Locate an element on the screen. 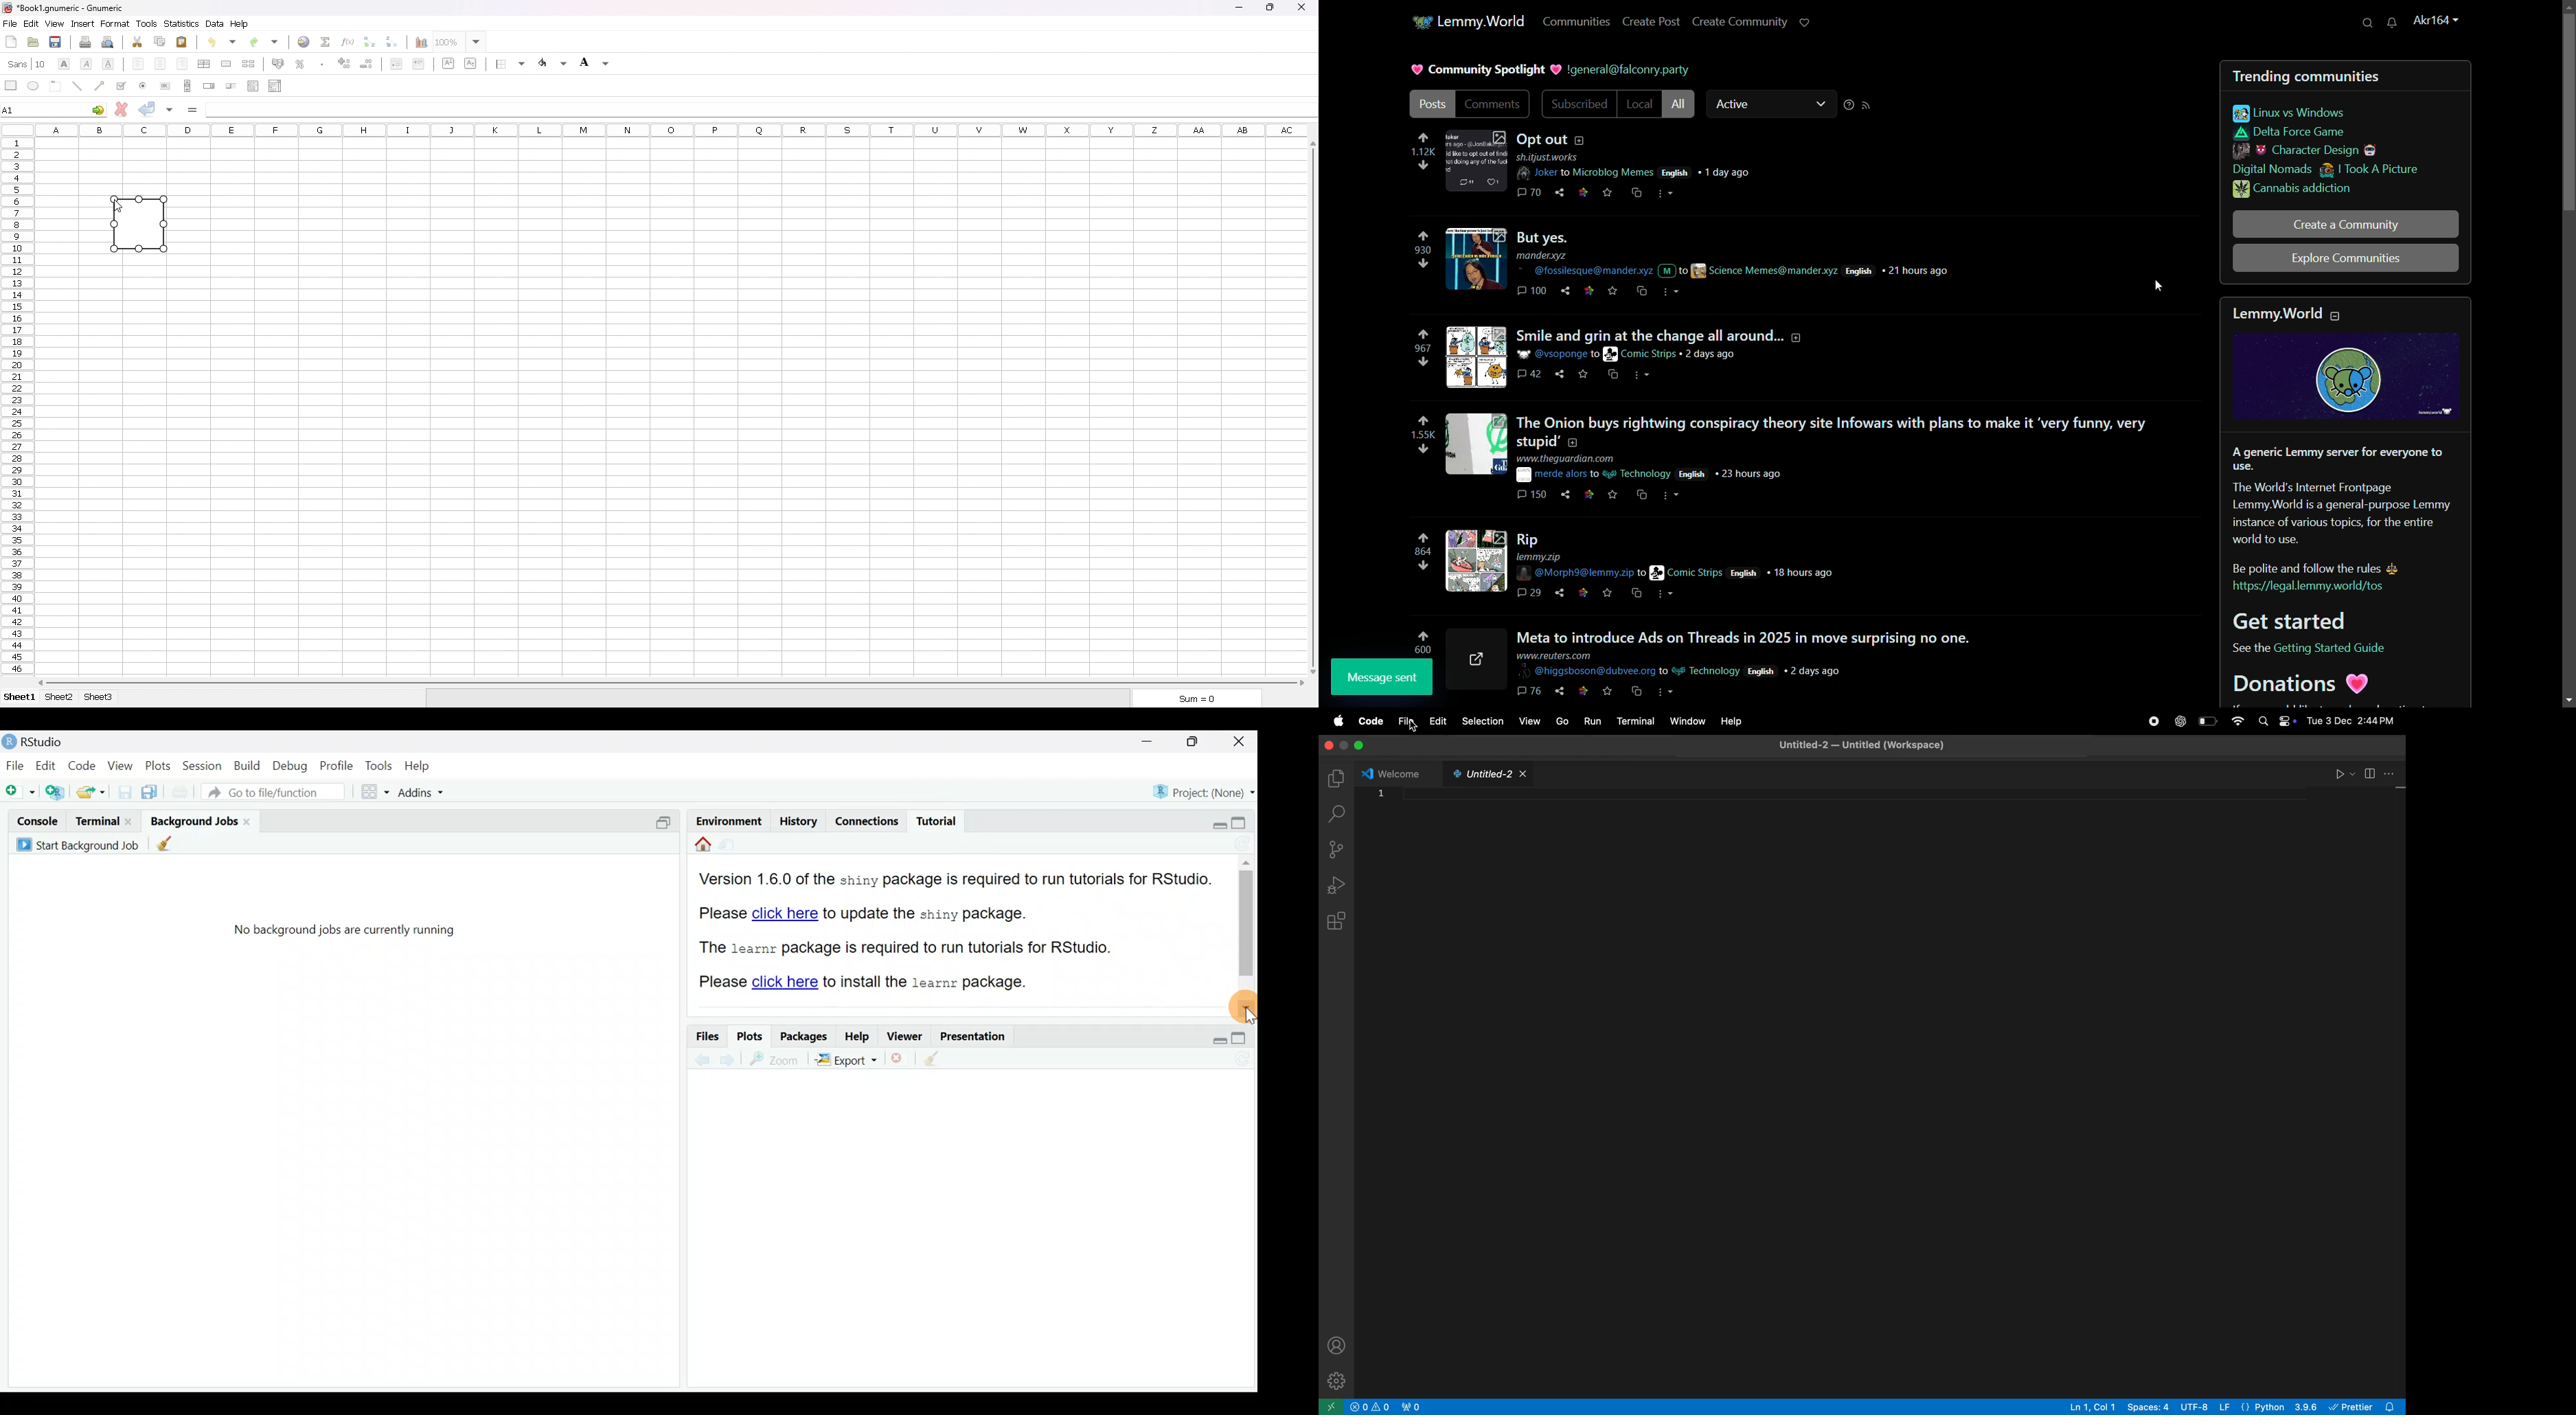  Tools is located at coordinates (379, 764).